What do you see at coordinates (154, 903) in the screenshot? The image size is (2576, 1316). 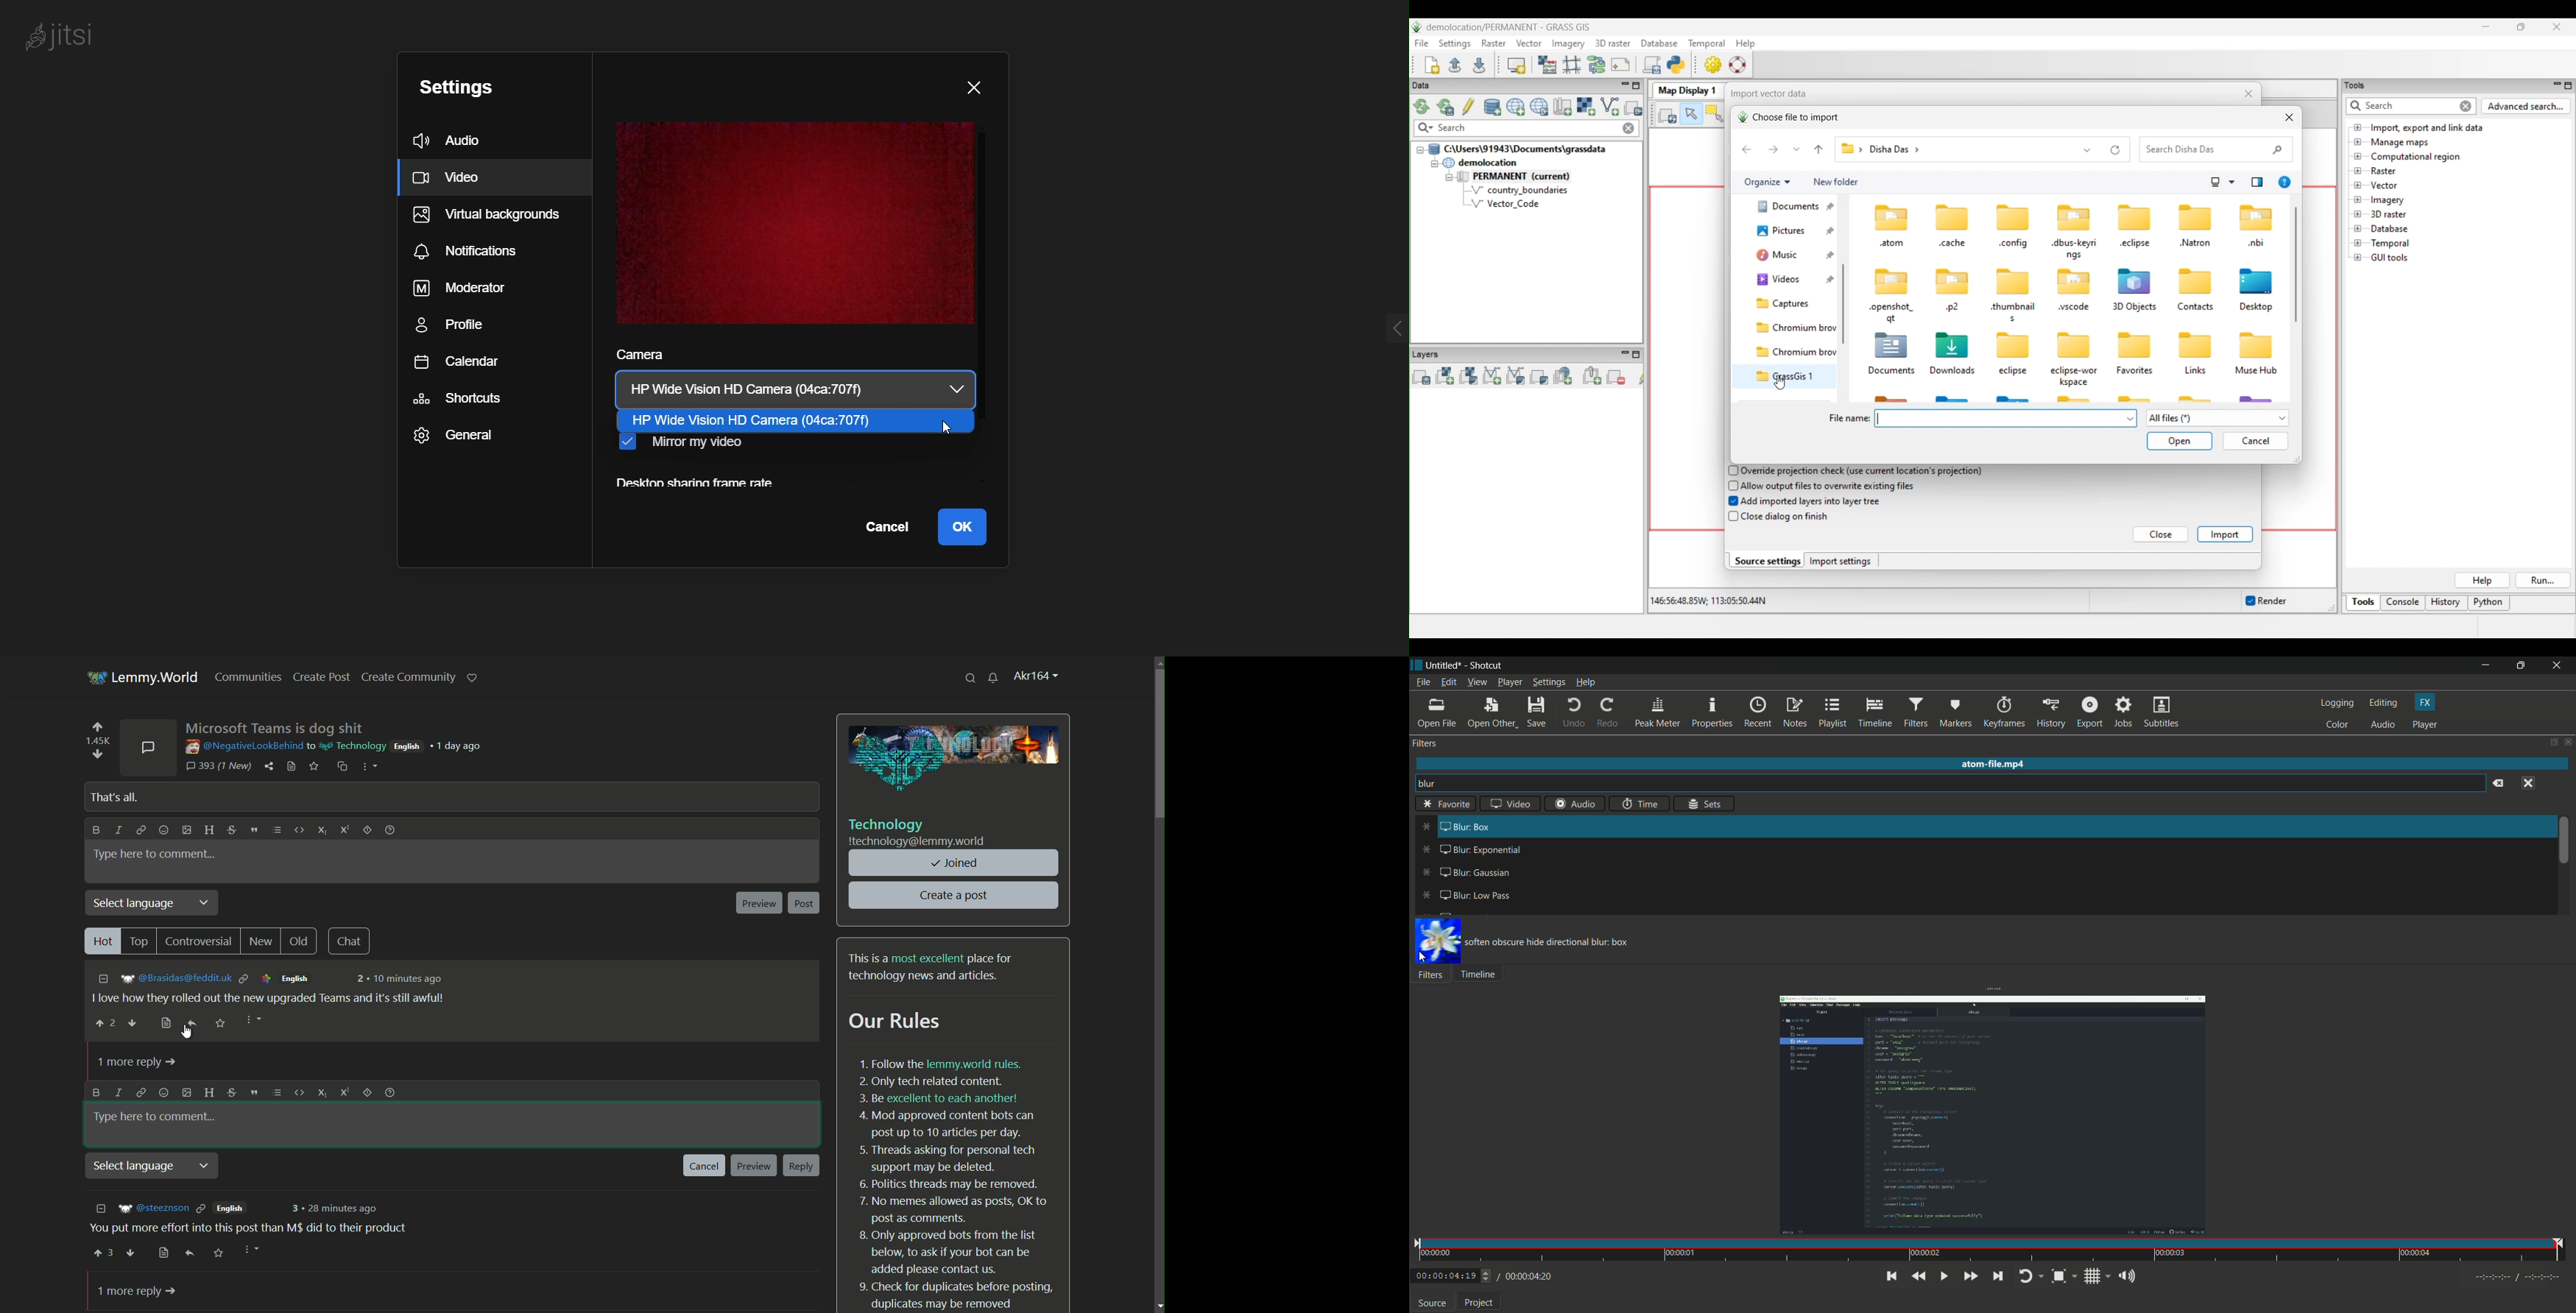 I see `select language dropdown` at bounding box center [154, 903].